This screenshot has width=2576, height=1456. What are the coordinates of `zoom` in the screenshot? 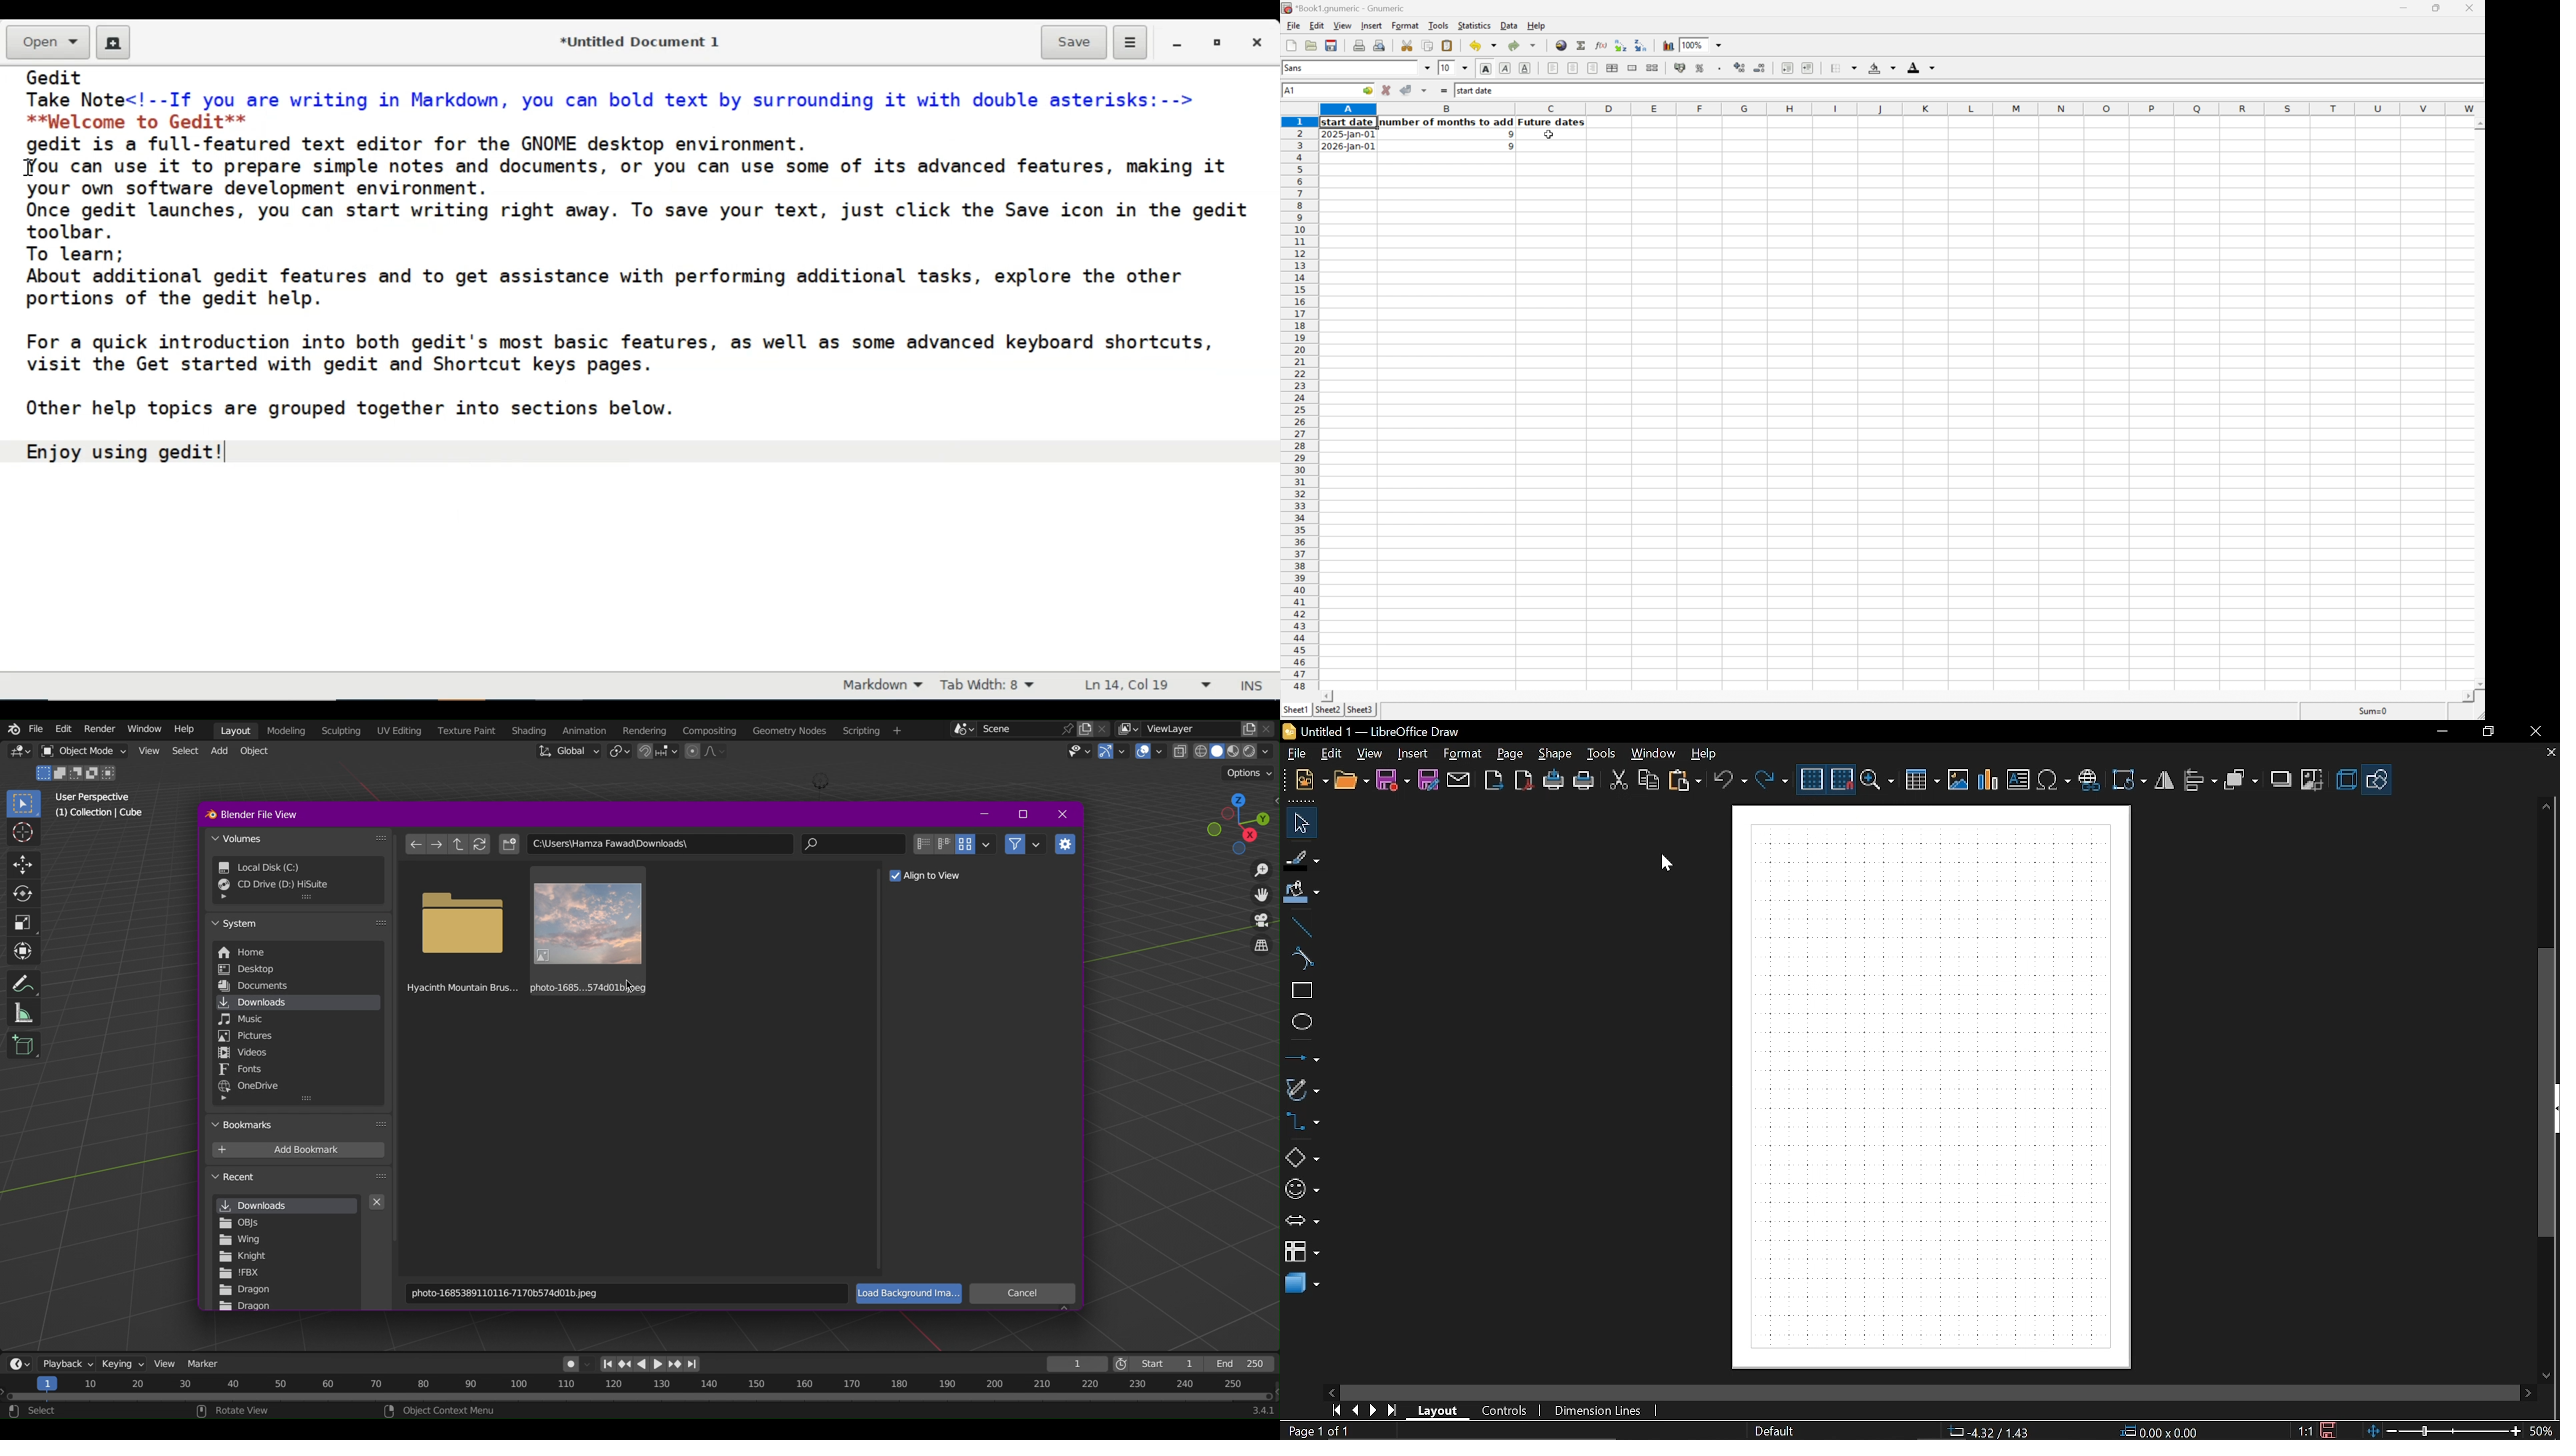 It's located at (1879, 781).